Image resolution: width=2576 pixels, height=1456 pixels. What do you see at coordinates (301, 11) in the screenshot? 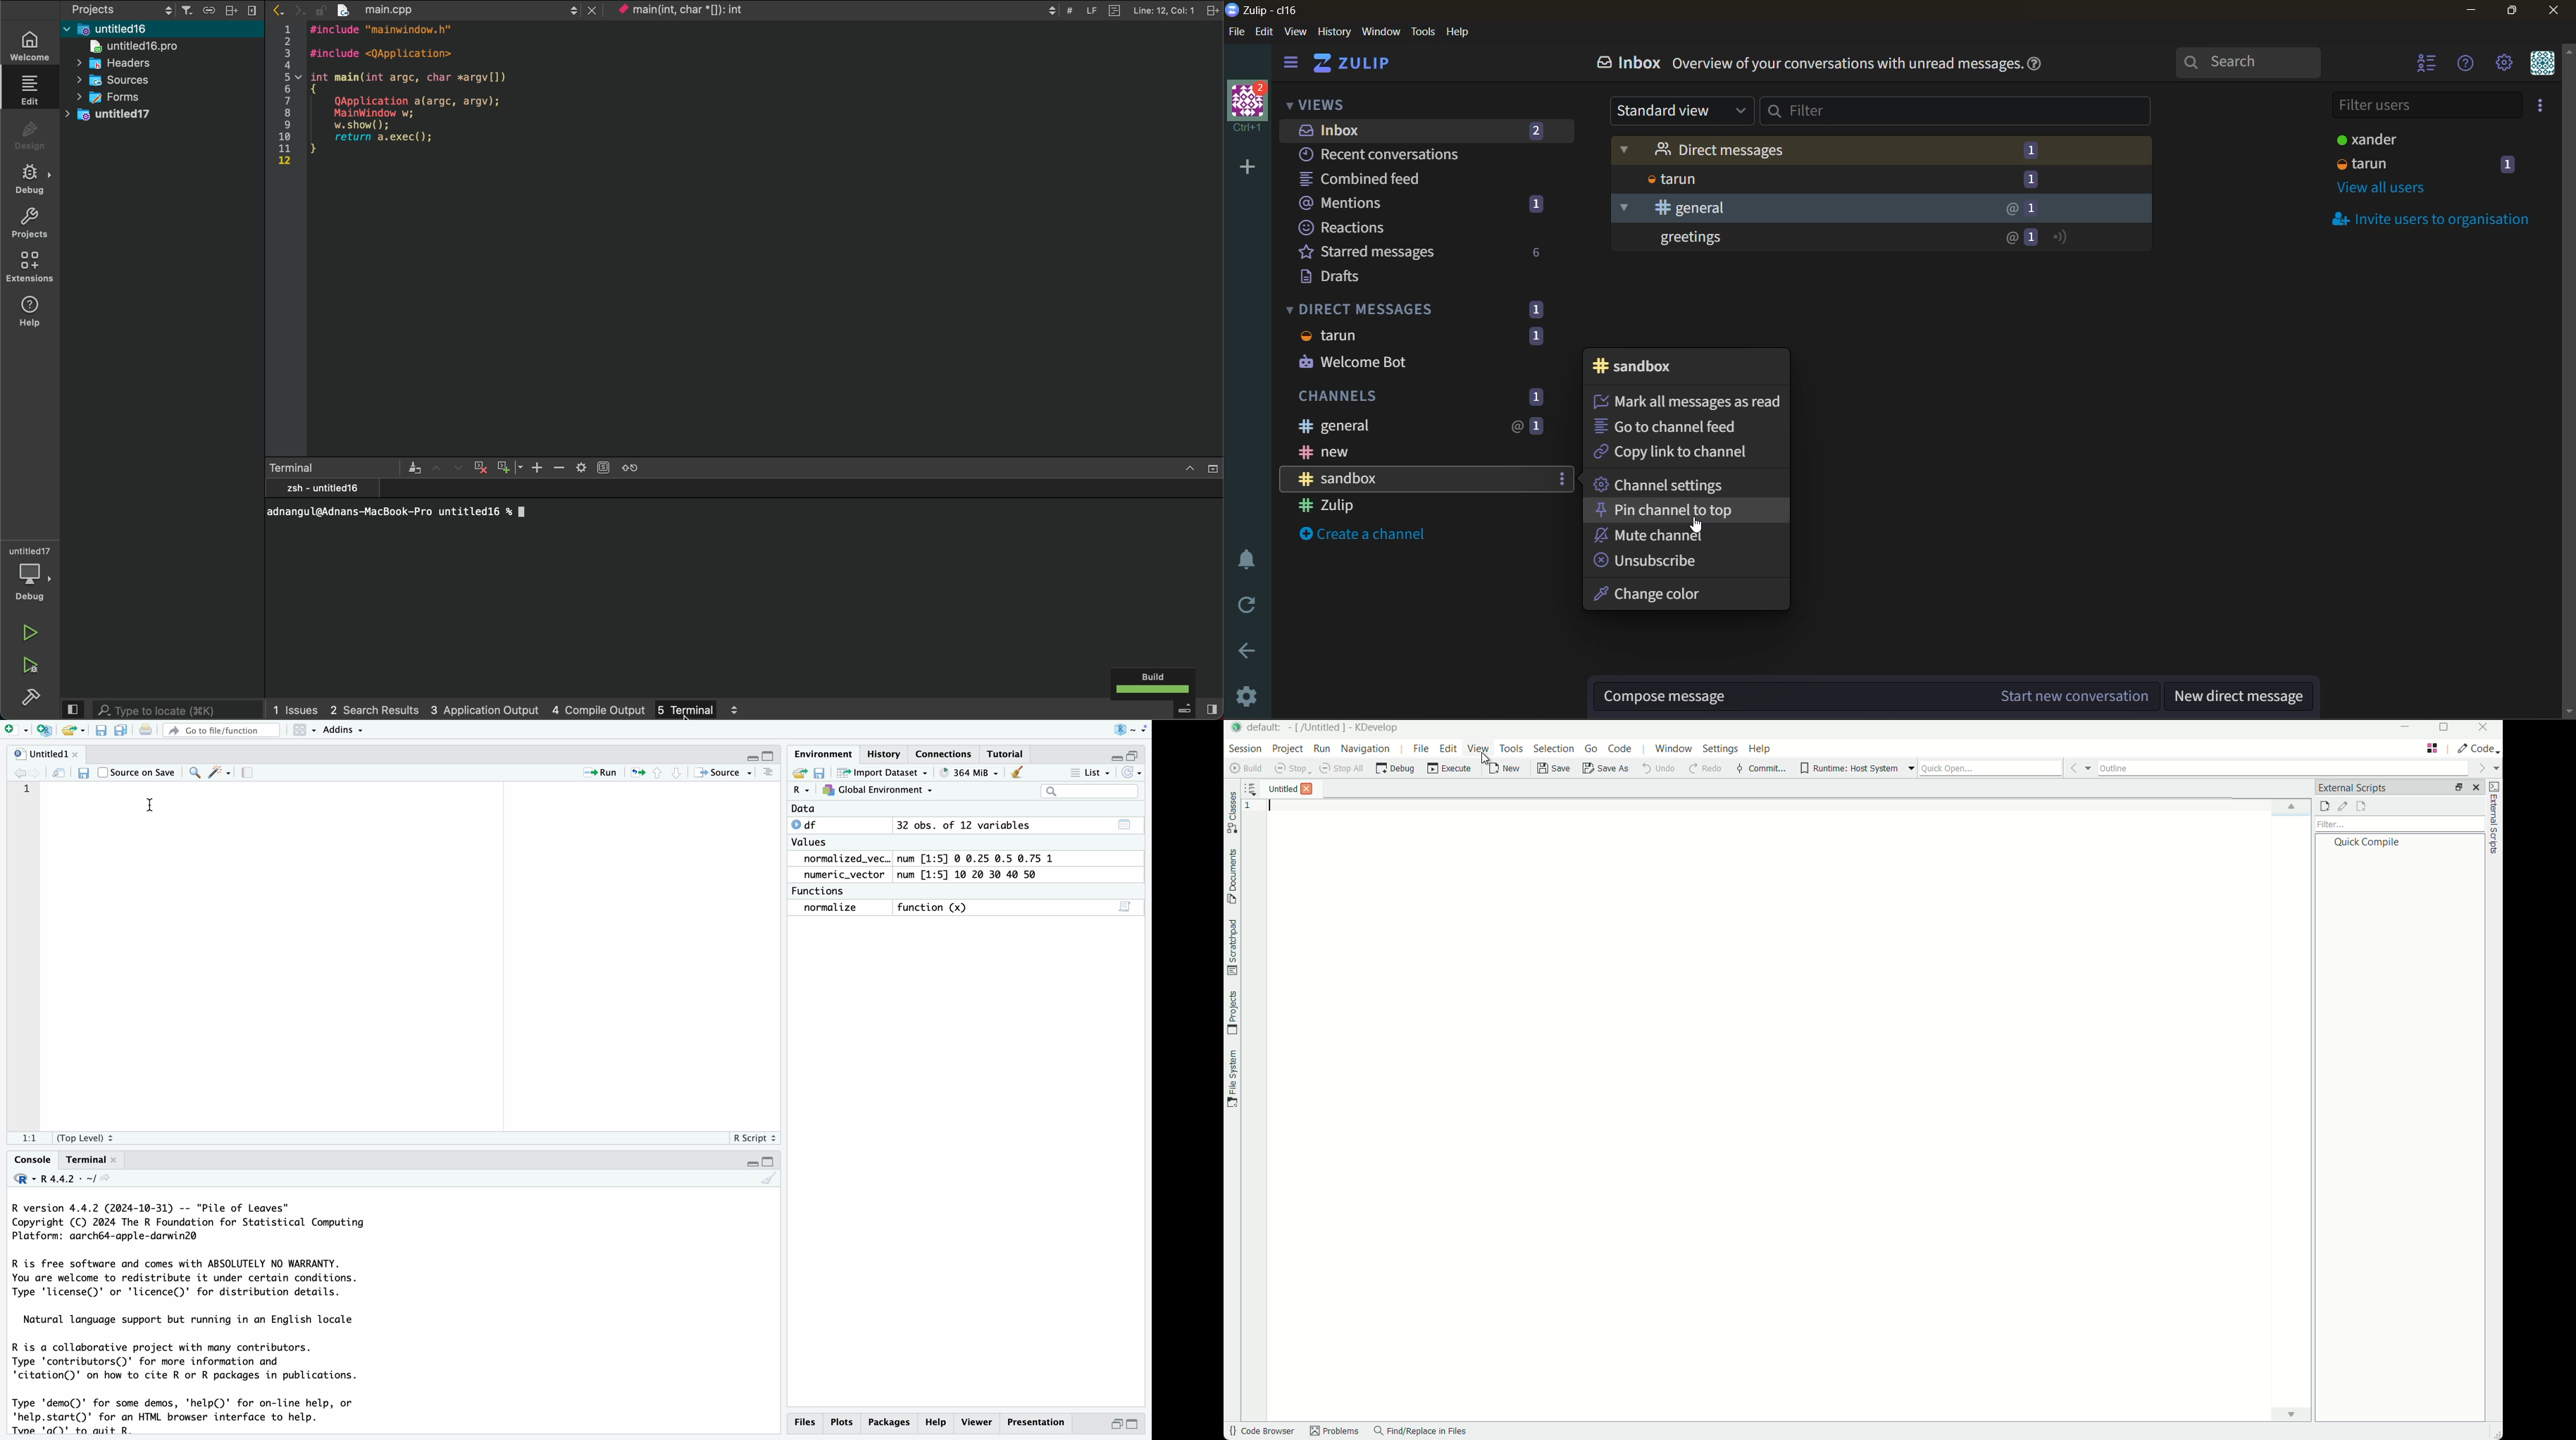
I see `next` at bounding box center [301, 11].